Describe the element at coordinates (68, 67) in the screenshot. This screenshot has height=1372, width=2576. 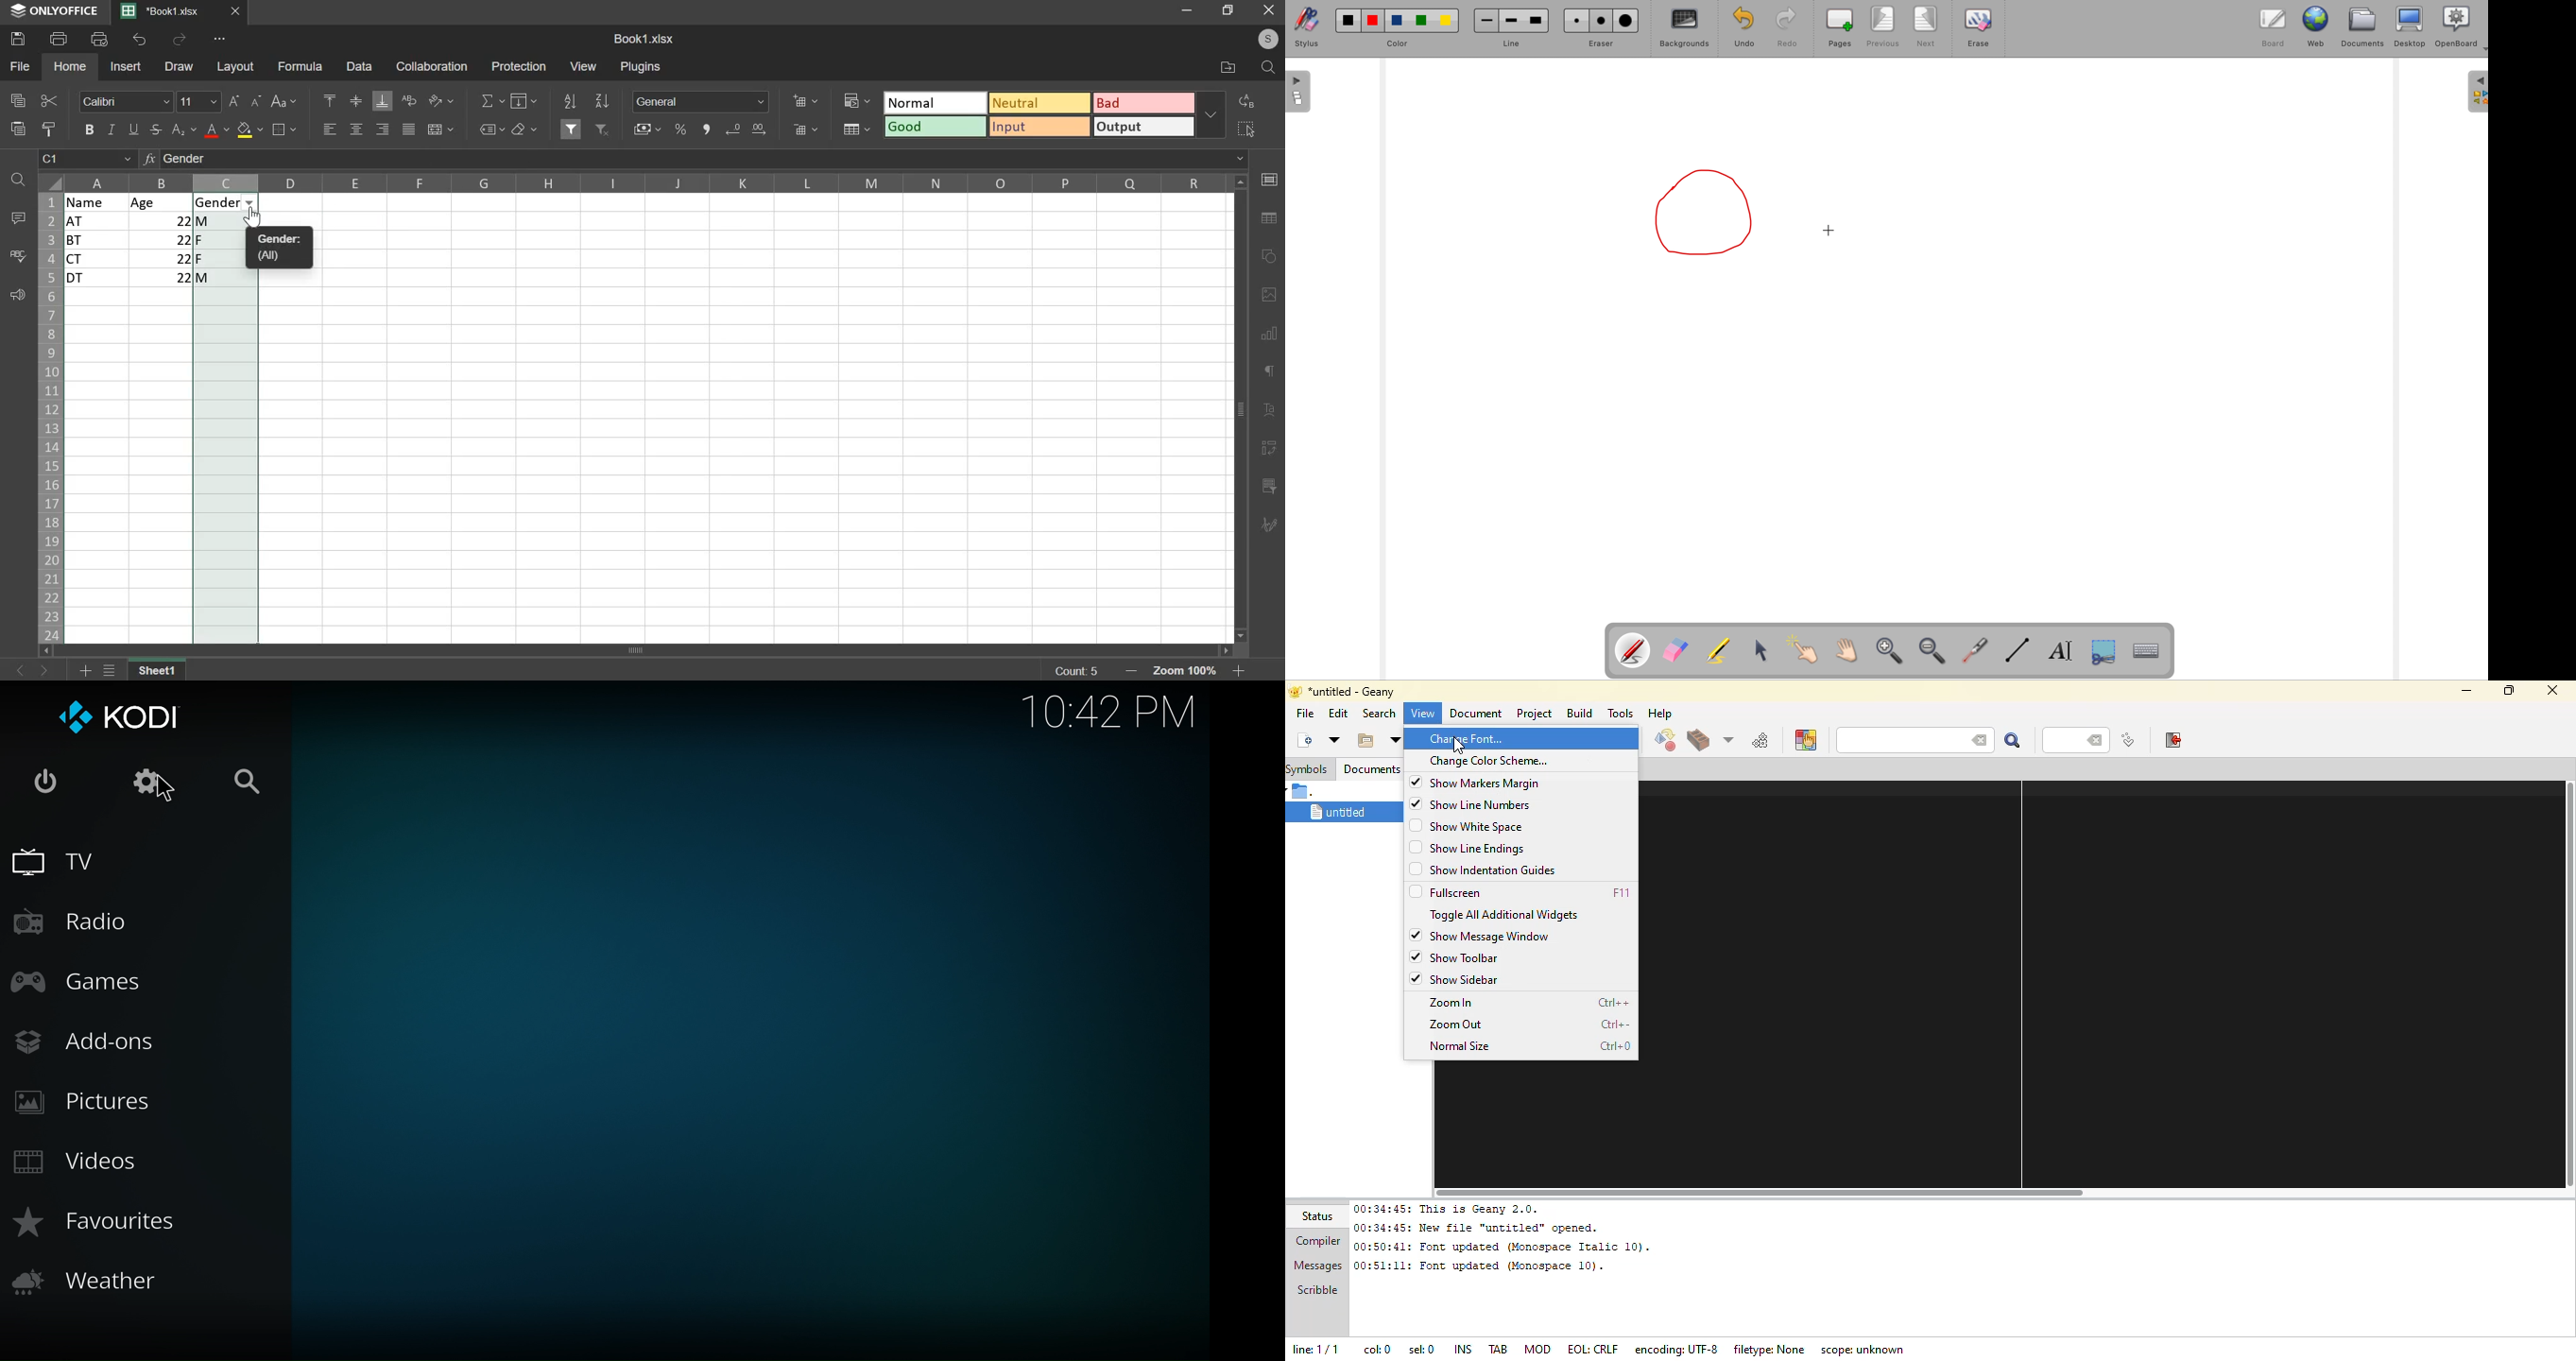
I see `` at that location.